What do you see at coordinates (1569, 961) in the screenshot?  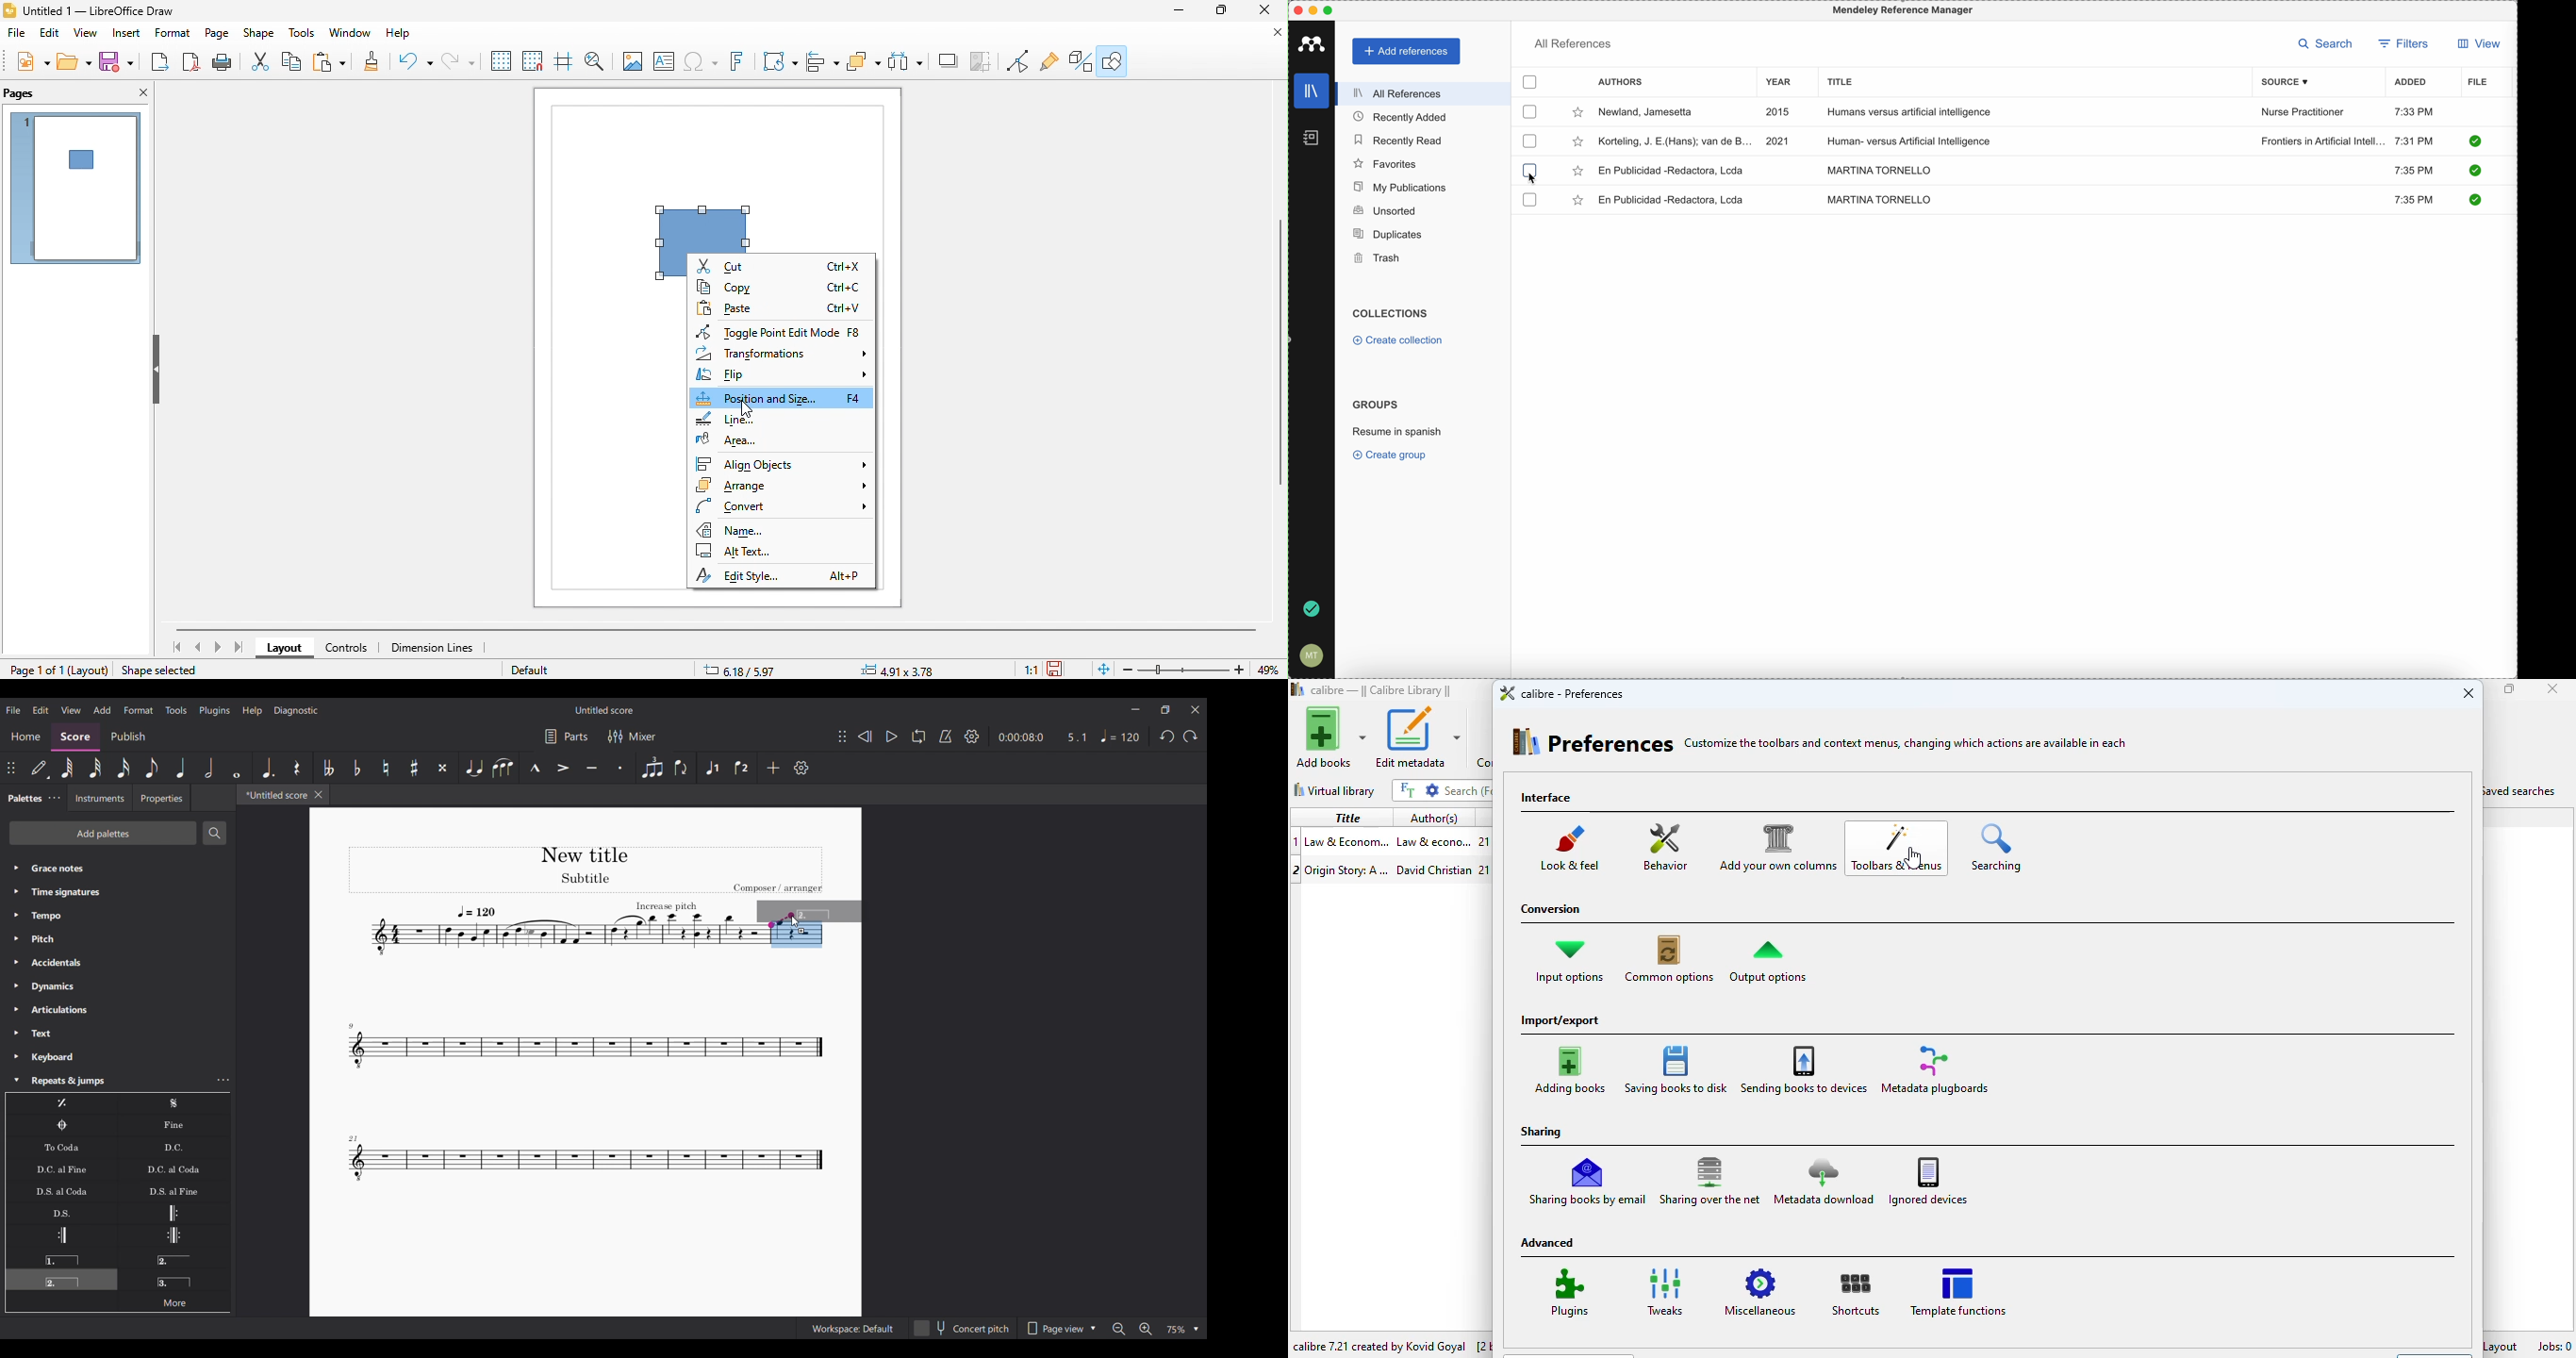 I see `input options` at bounding box center [1569, 961].